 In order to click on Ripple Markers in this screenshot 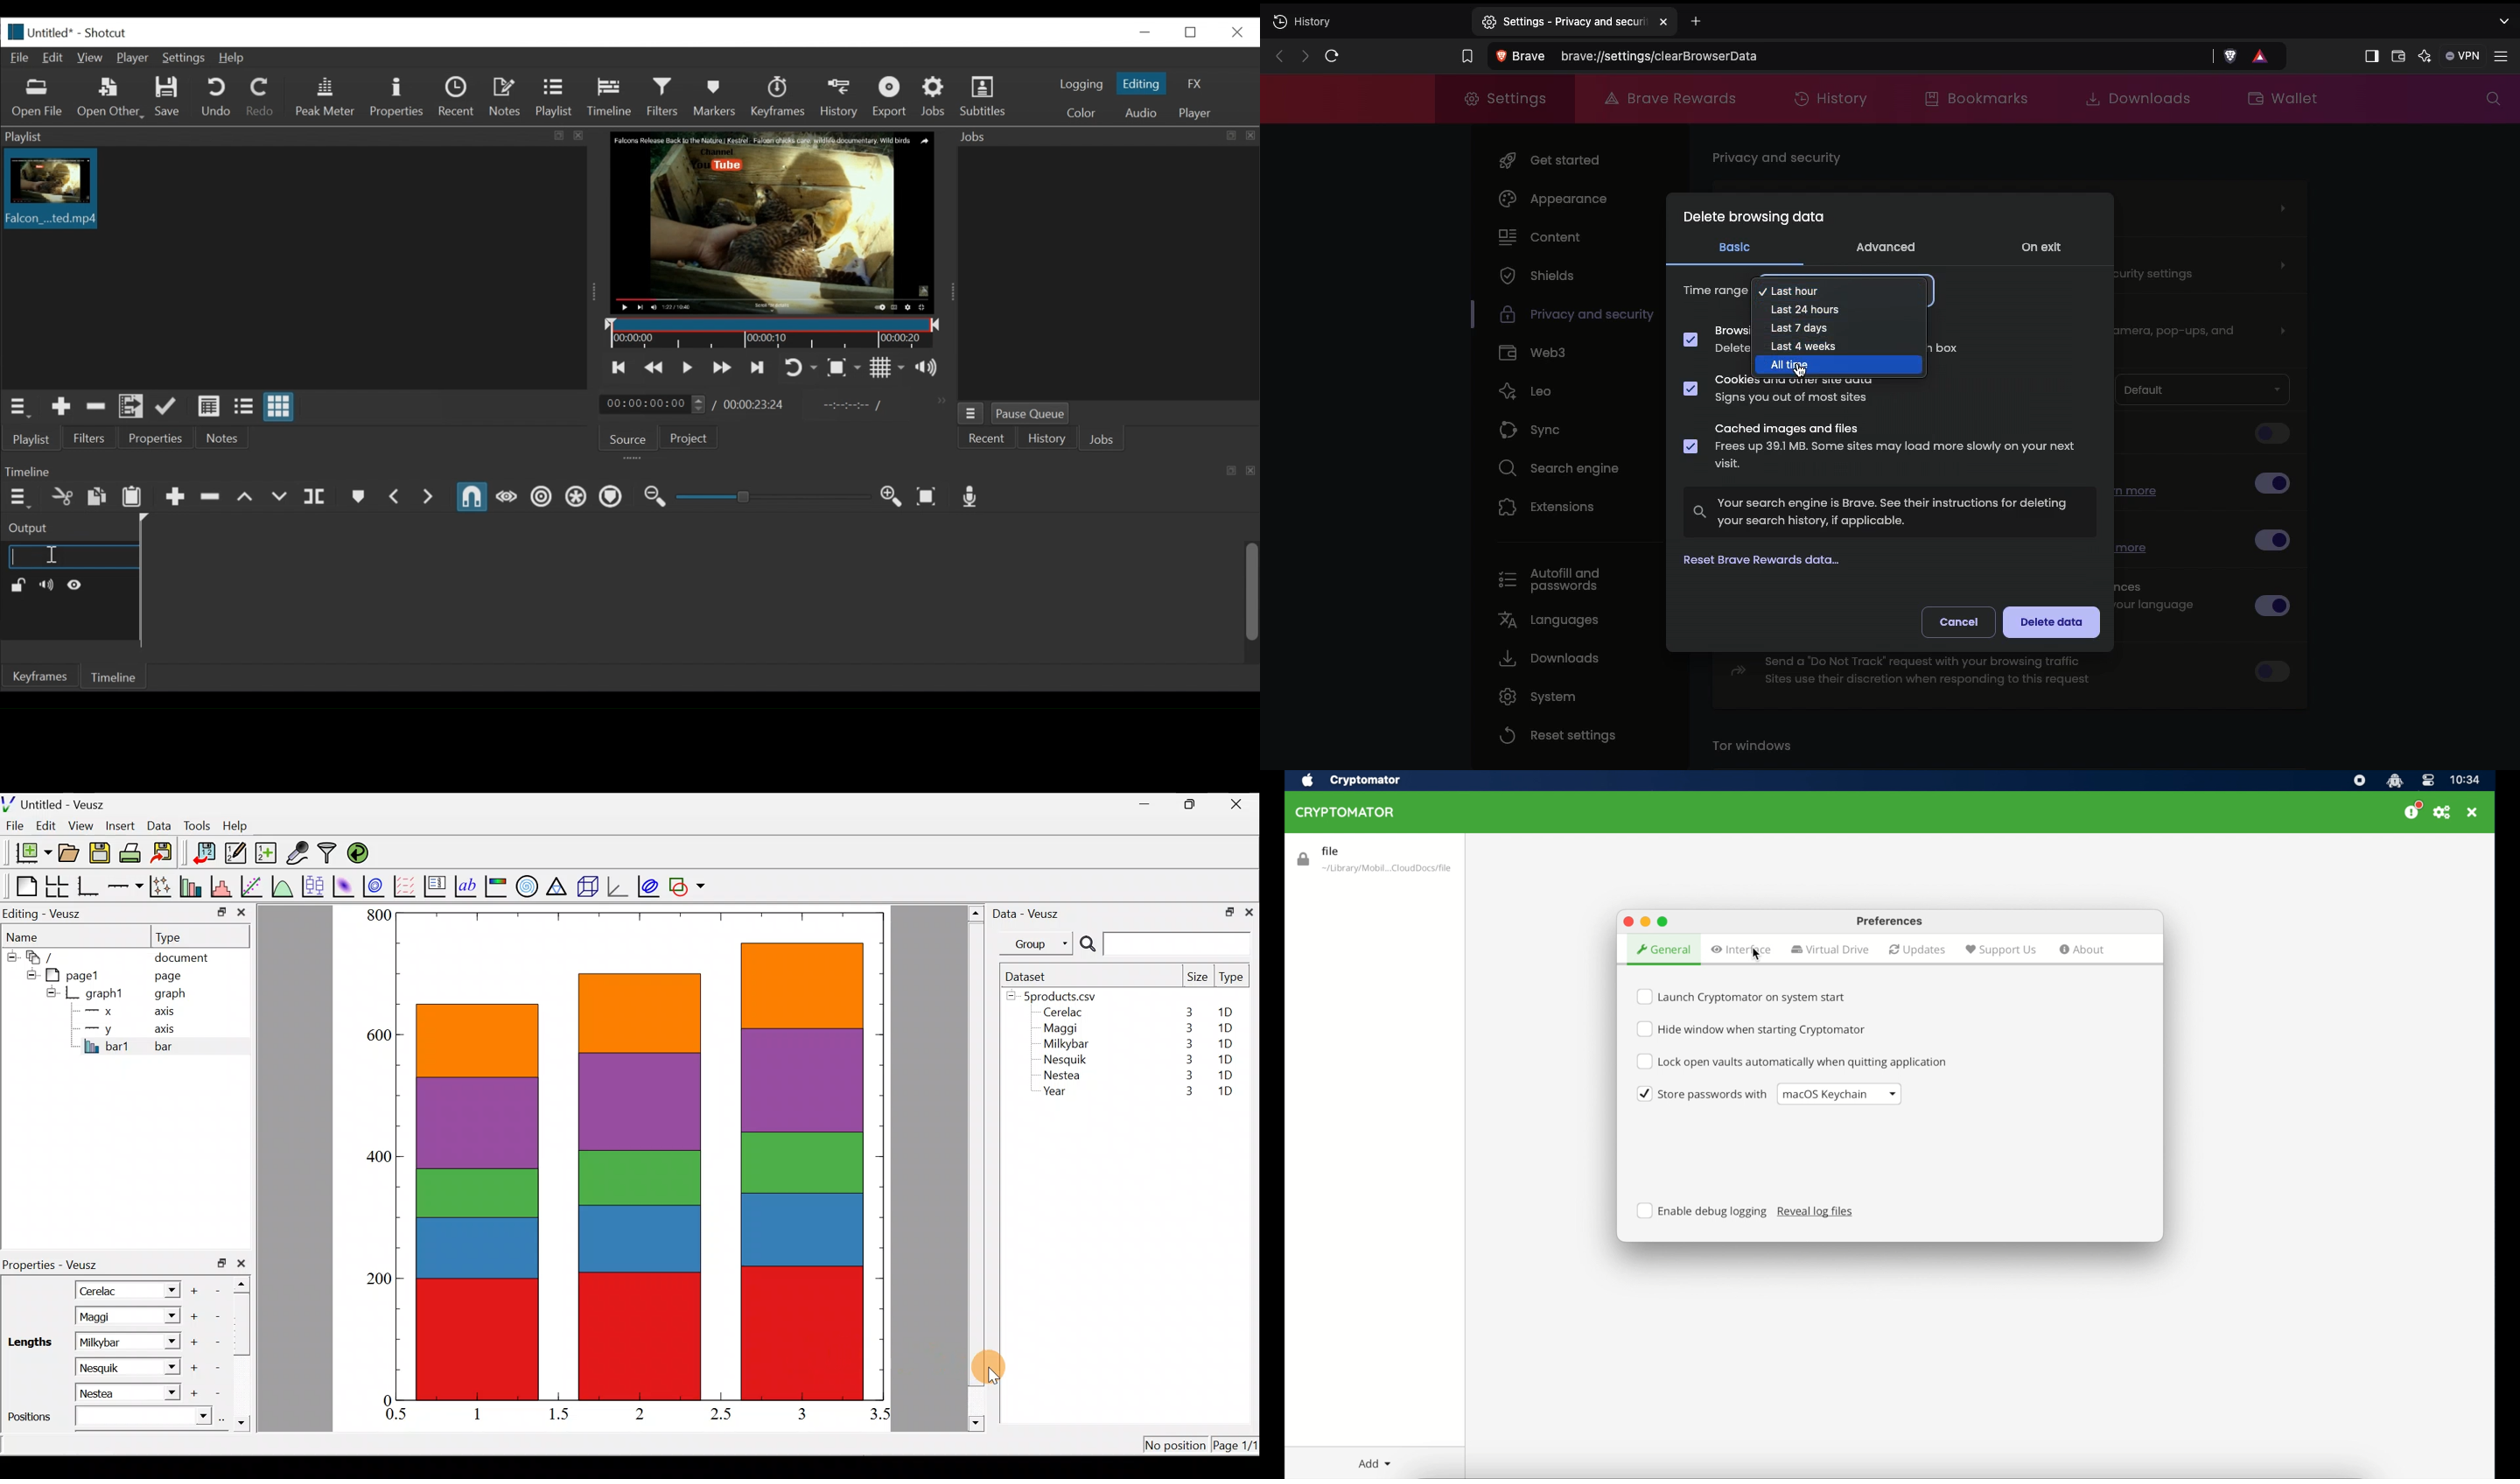, I will do `click(611, 498)`.